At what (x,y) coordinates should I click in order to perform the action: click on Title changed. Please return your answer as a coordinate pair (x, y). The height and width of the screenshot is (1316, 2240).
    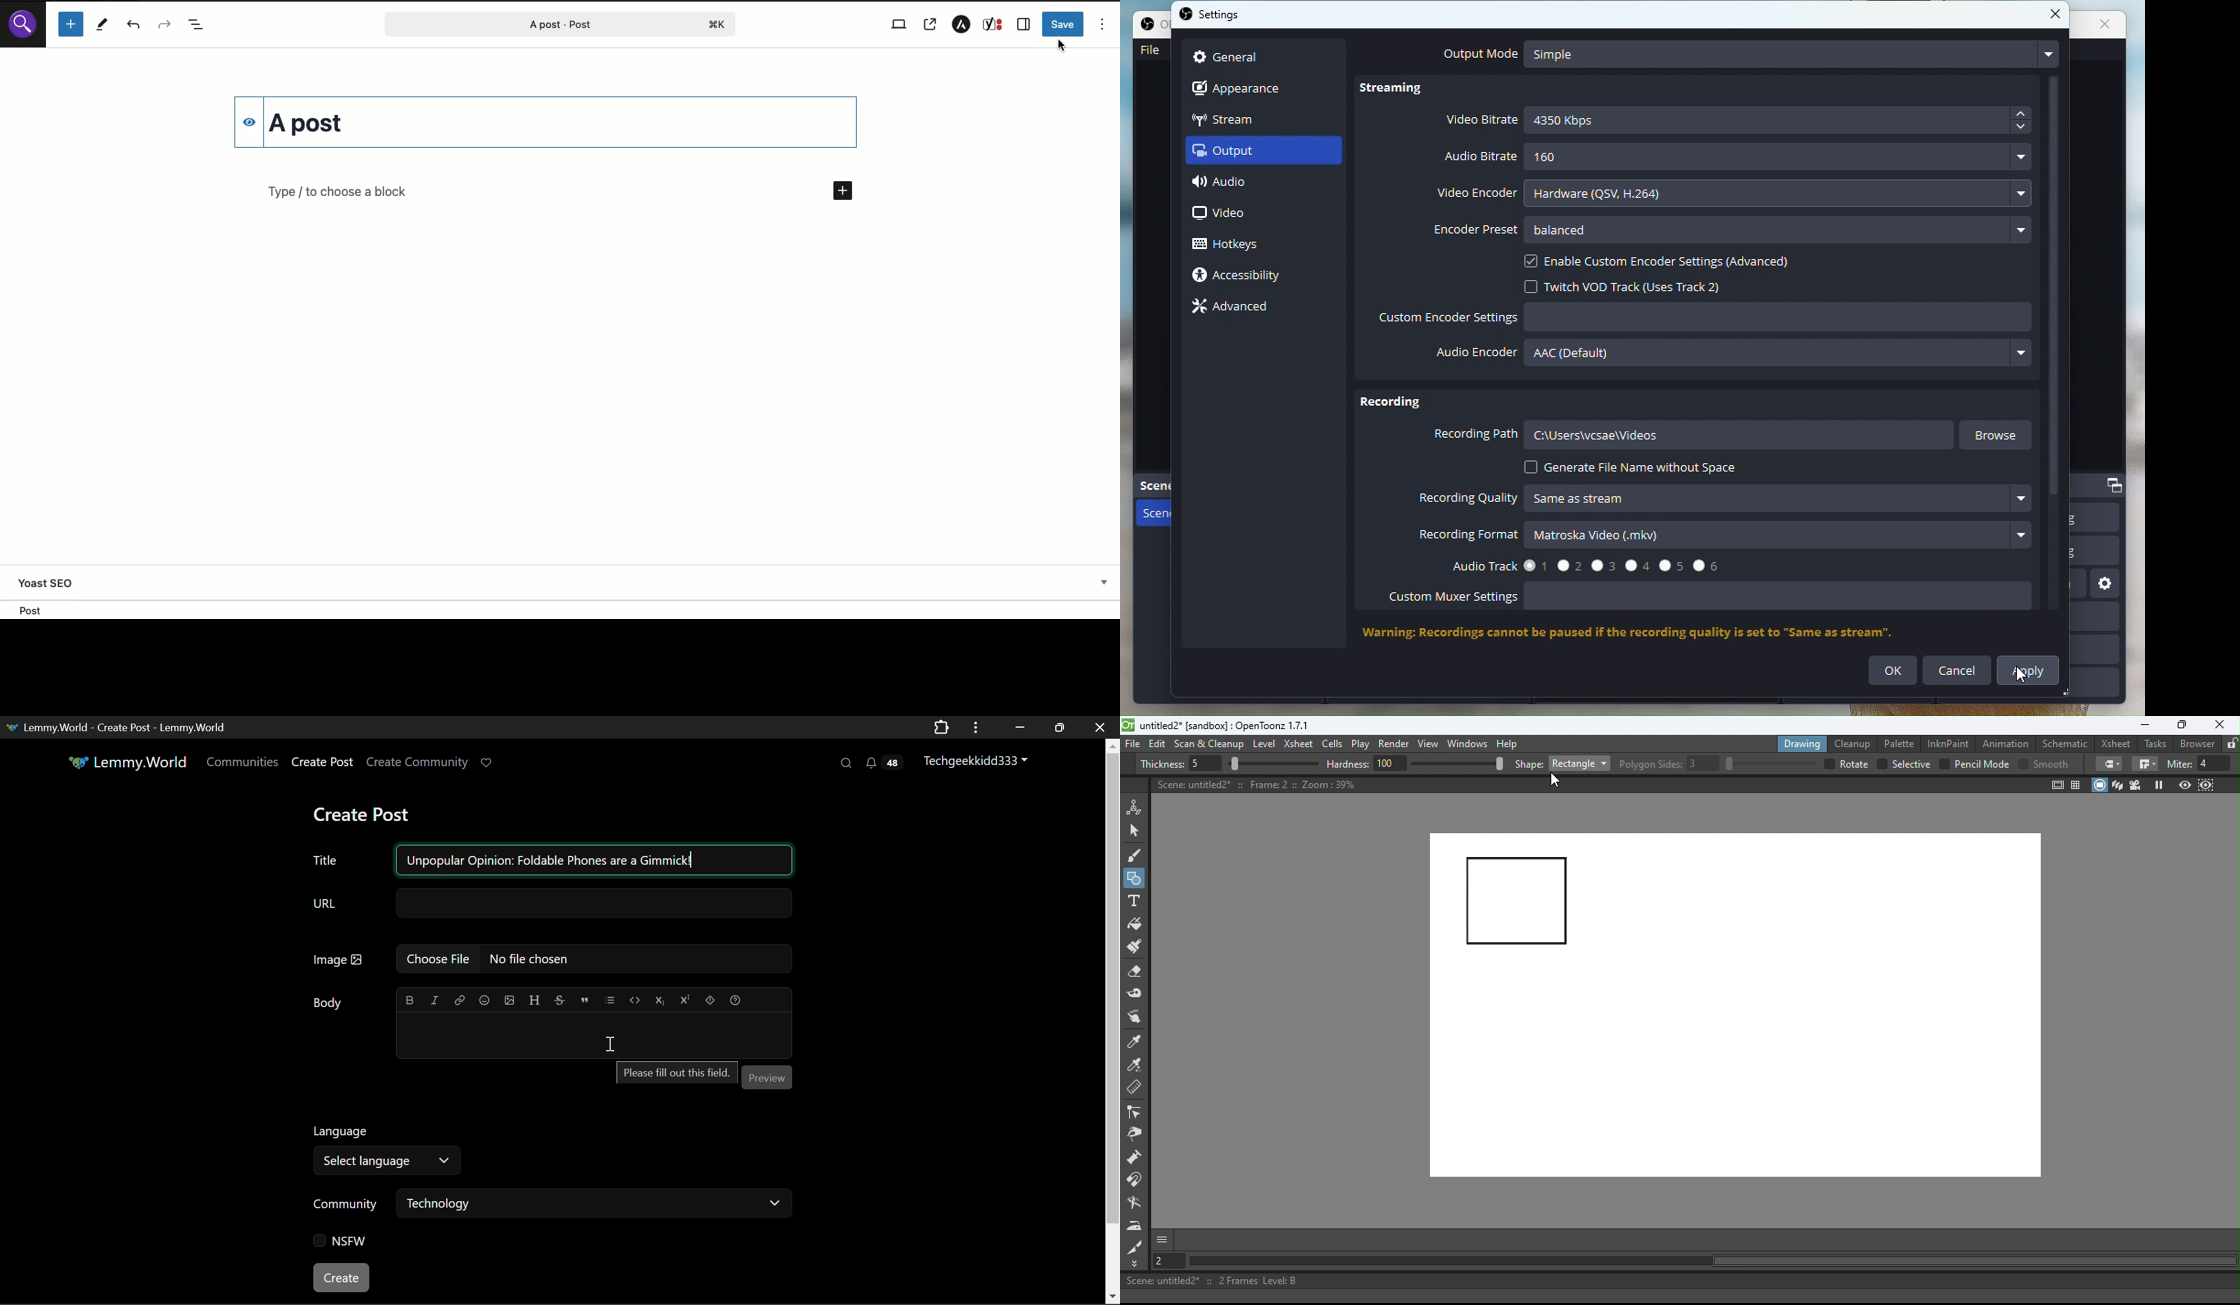
    Looking at the image, I should click on (314, 126).